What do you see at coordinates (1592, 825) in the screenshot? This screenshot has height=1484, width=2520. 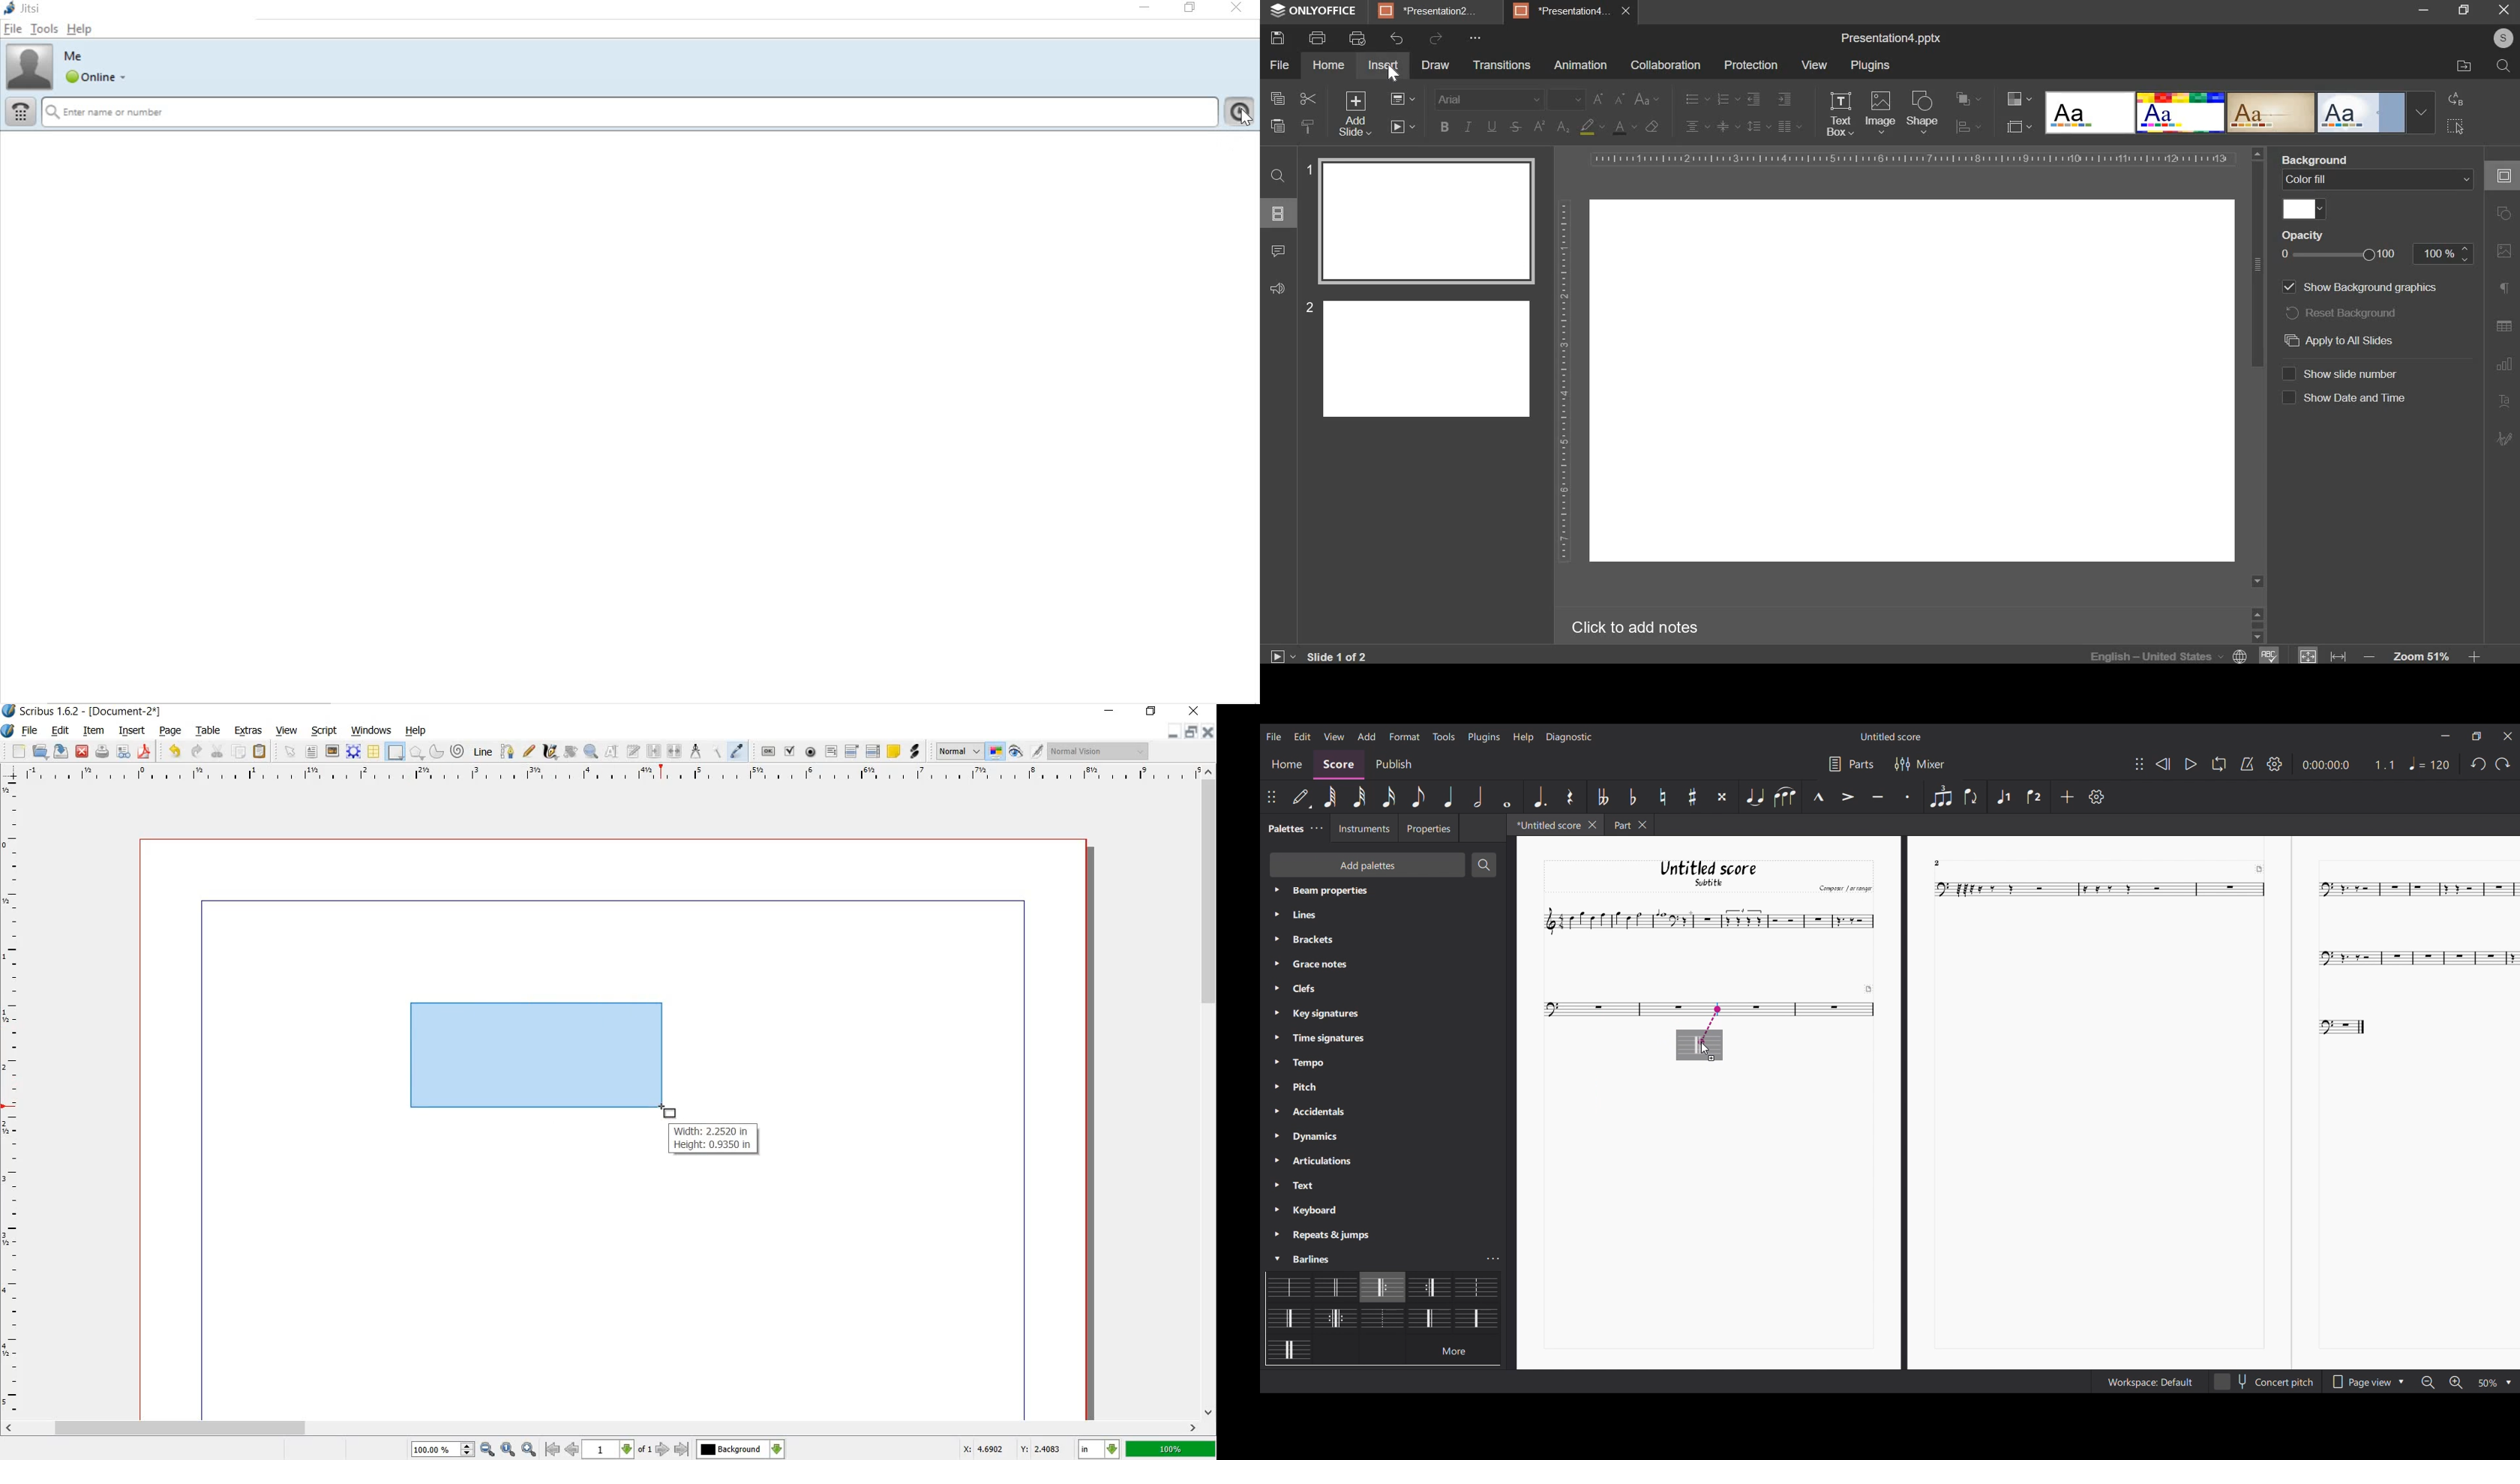 I see `Close current tab` at bounding box center [1592, 825].